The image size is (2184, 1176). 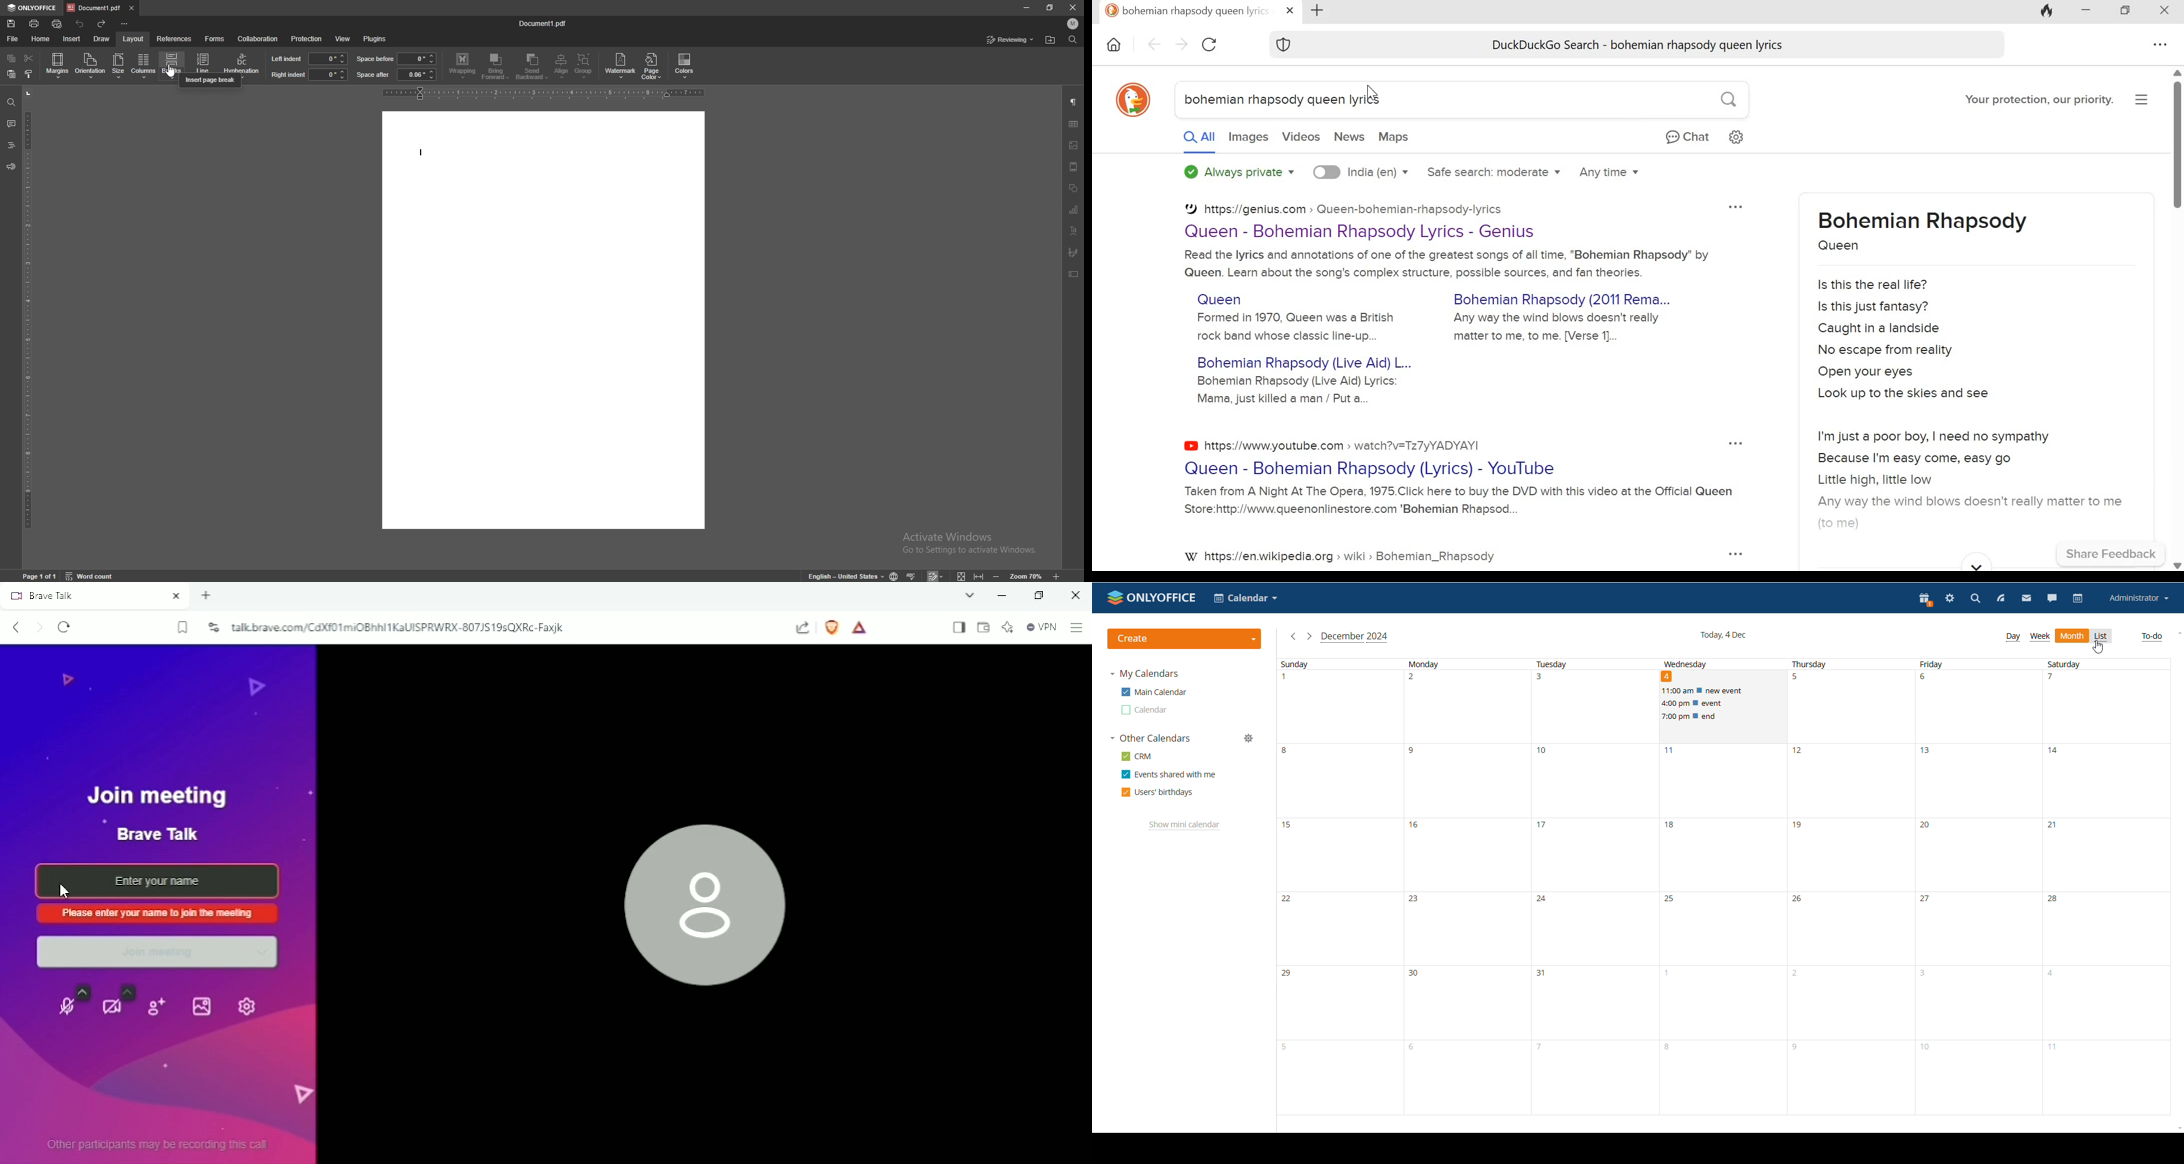 I want to click on Videos, so click(x=1301, y=137).